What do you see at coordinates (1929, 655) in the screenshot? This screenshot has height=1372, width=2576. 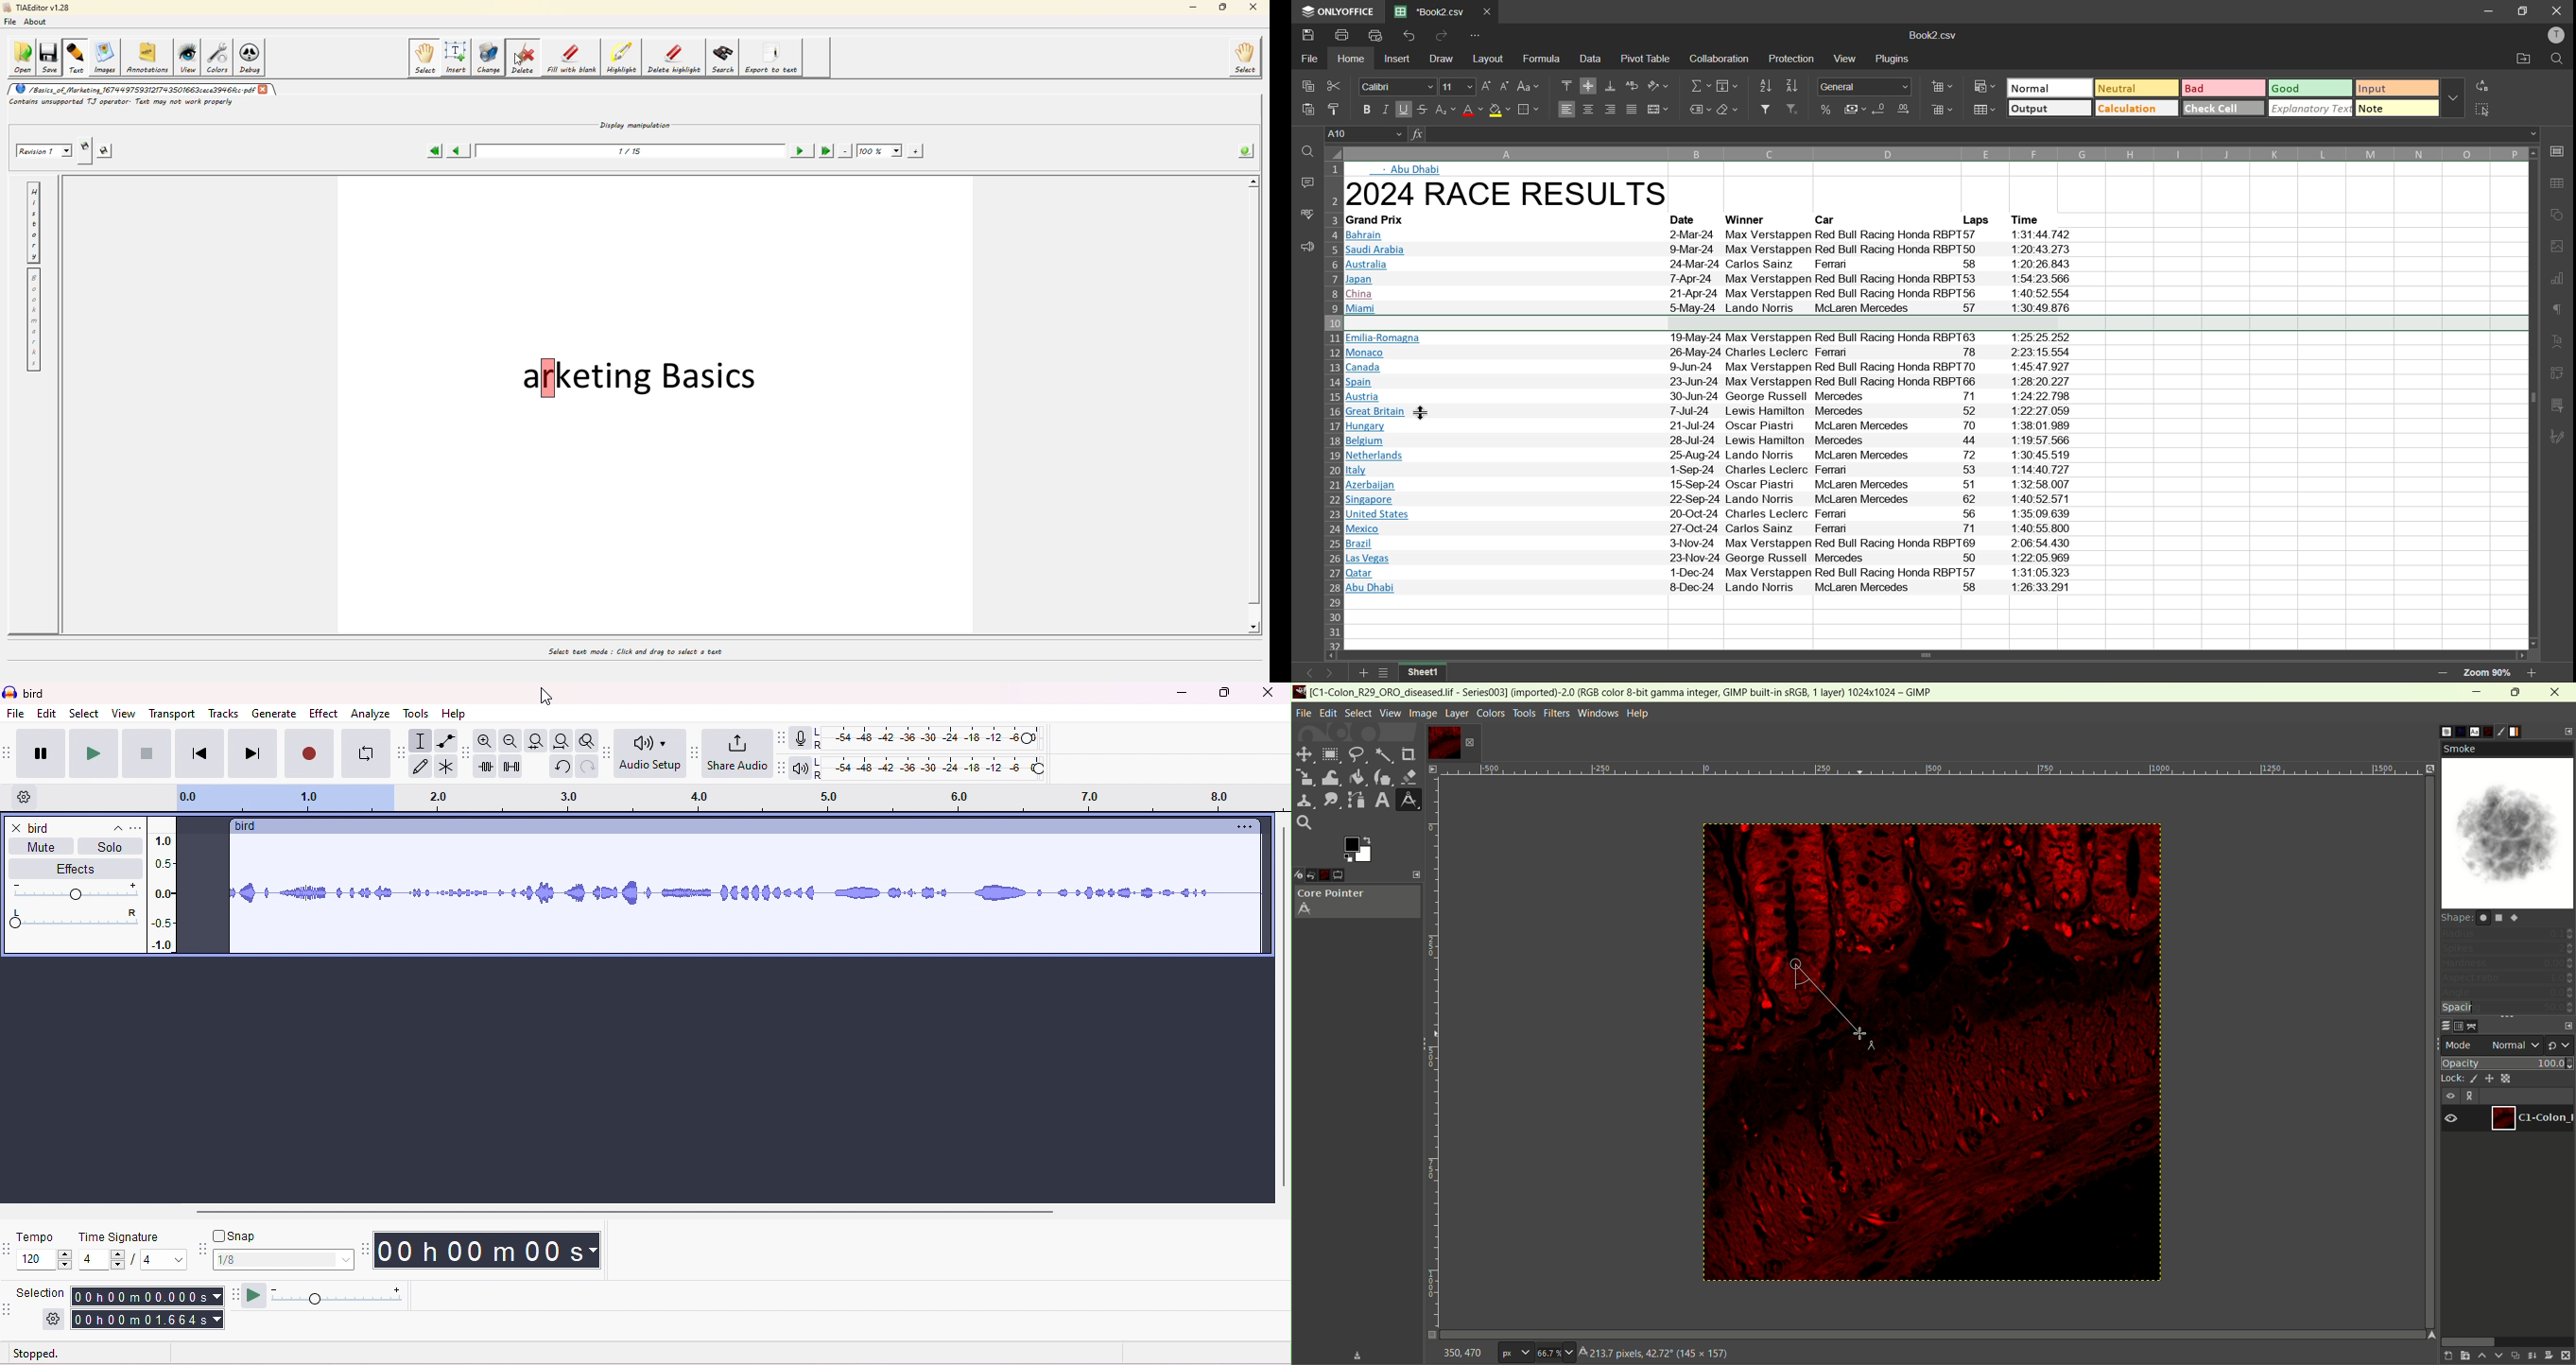 I see `Horizontal scrollbar` at bounding box center [1929, 655].